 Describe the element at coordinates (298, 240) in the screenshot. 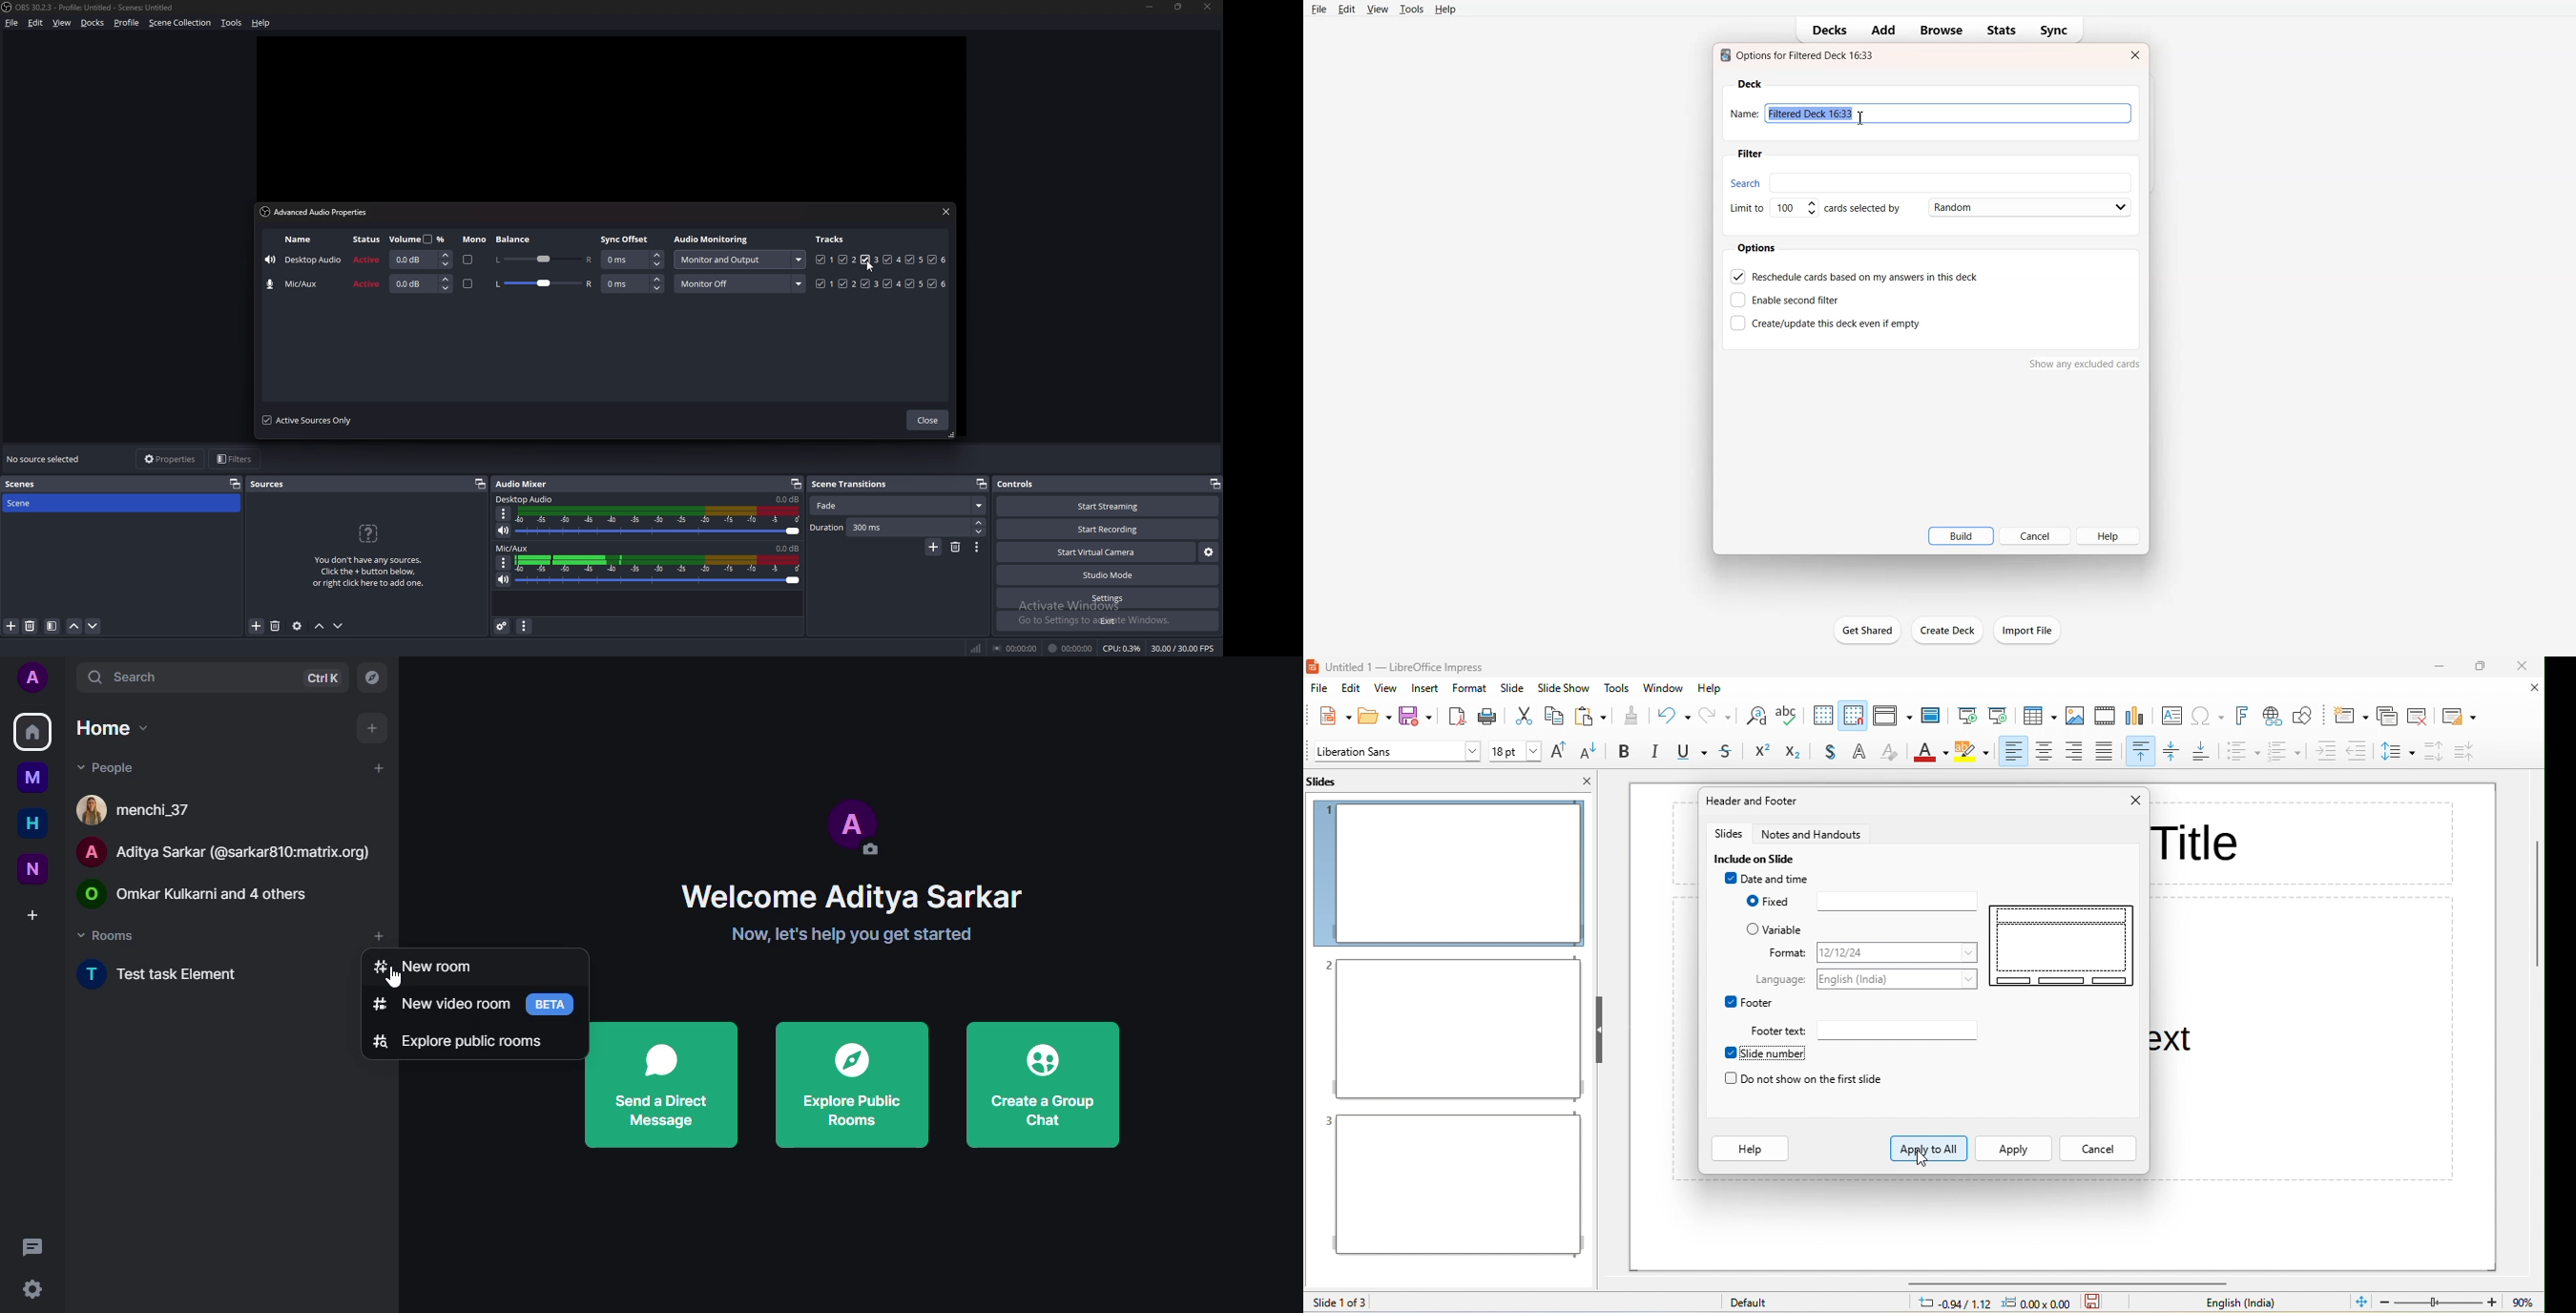

I see `name` at that location.